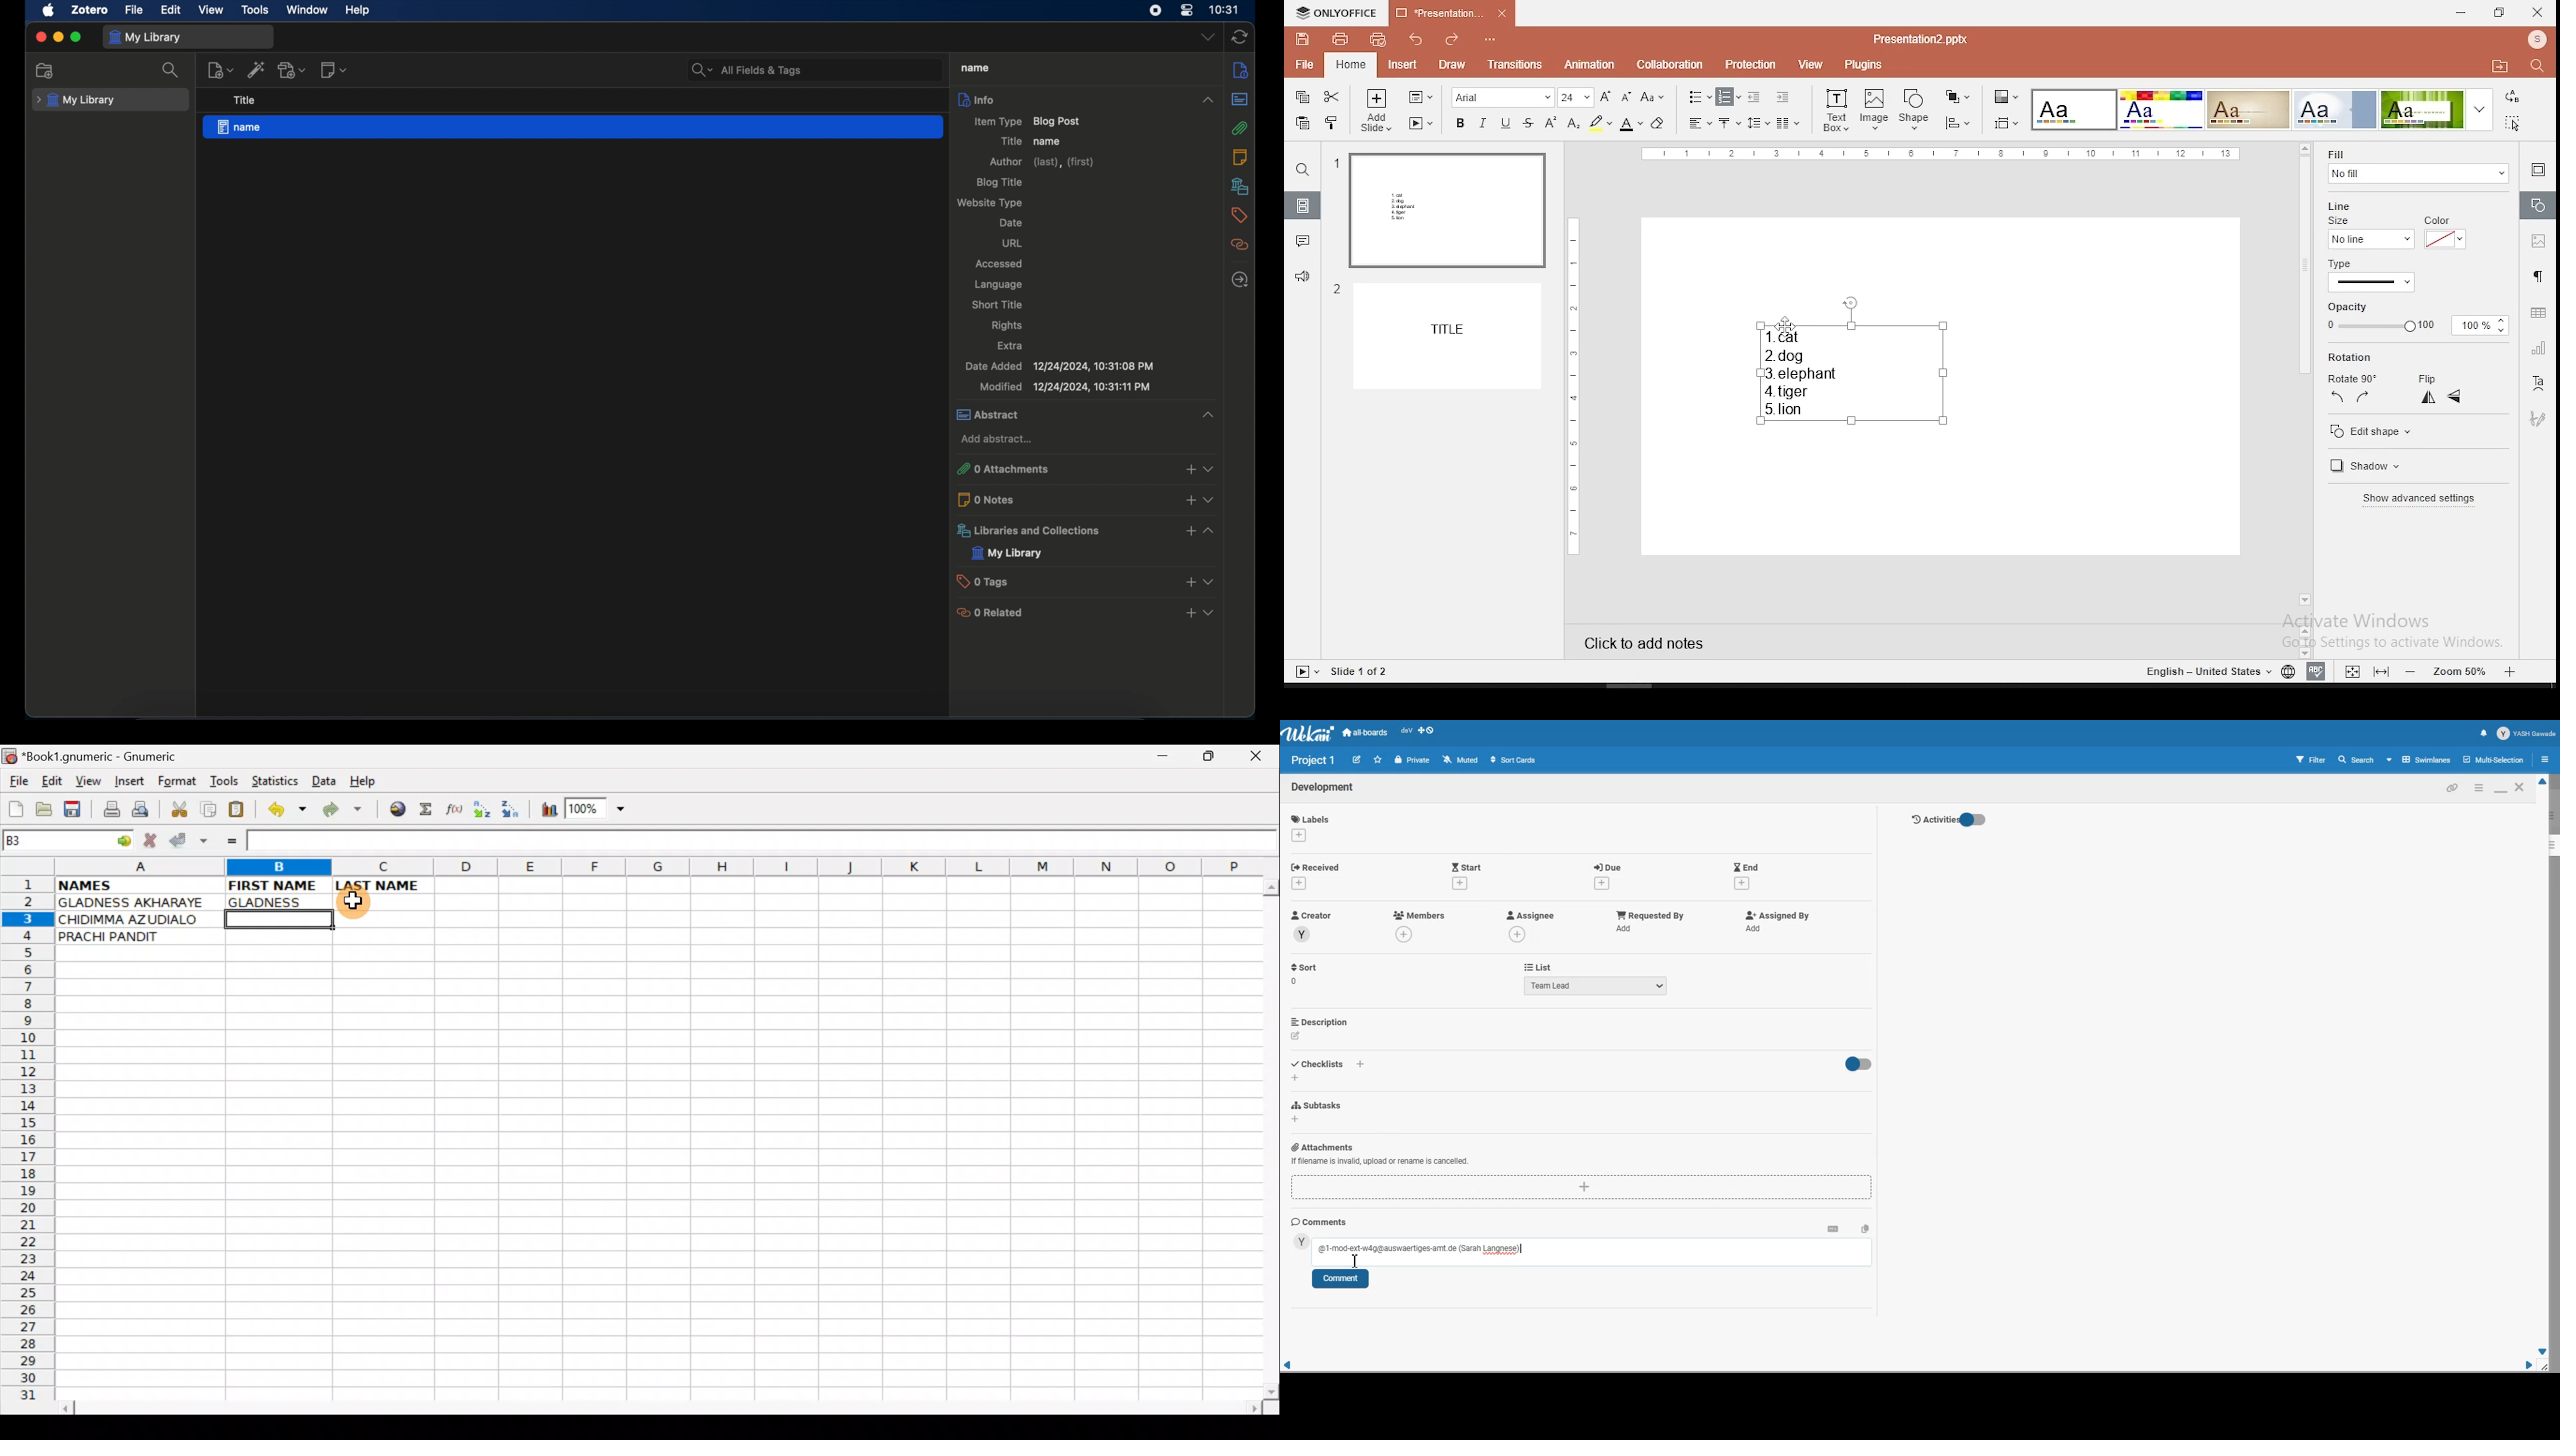  I want to click on start slideshow, so click(1421, 123).